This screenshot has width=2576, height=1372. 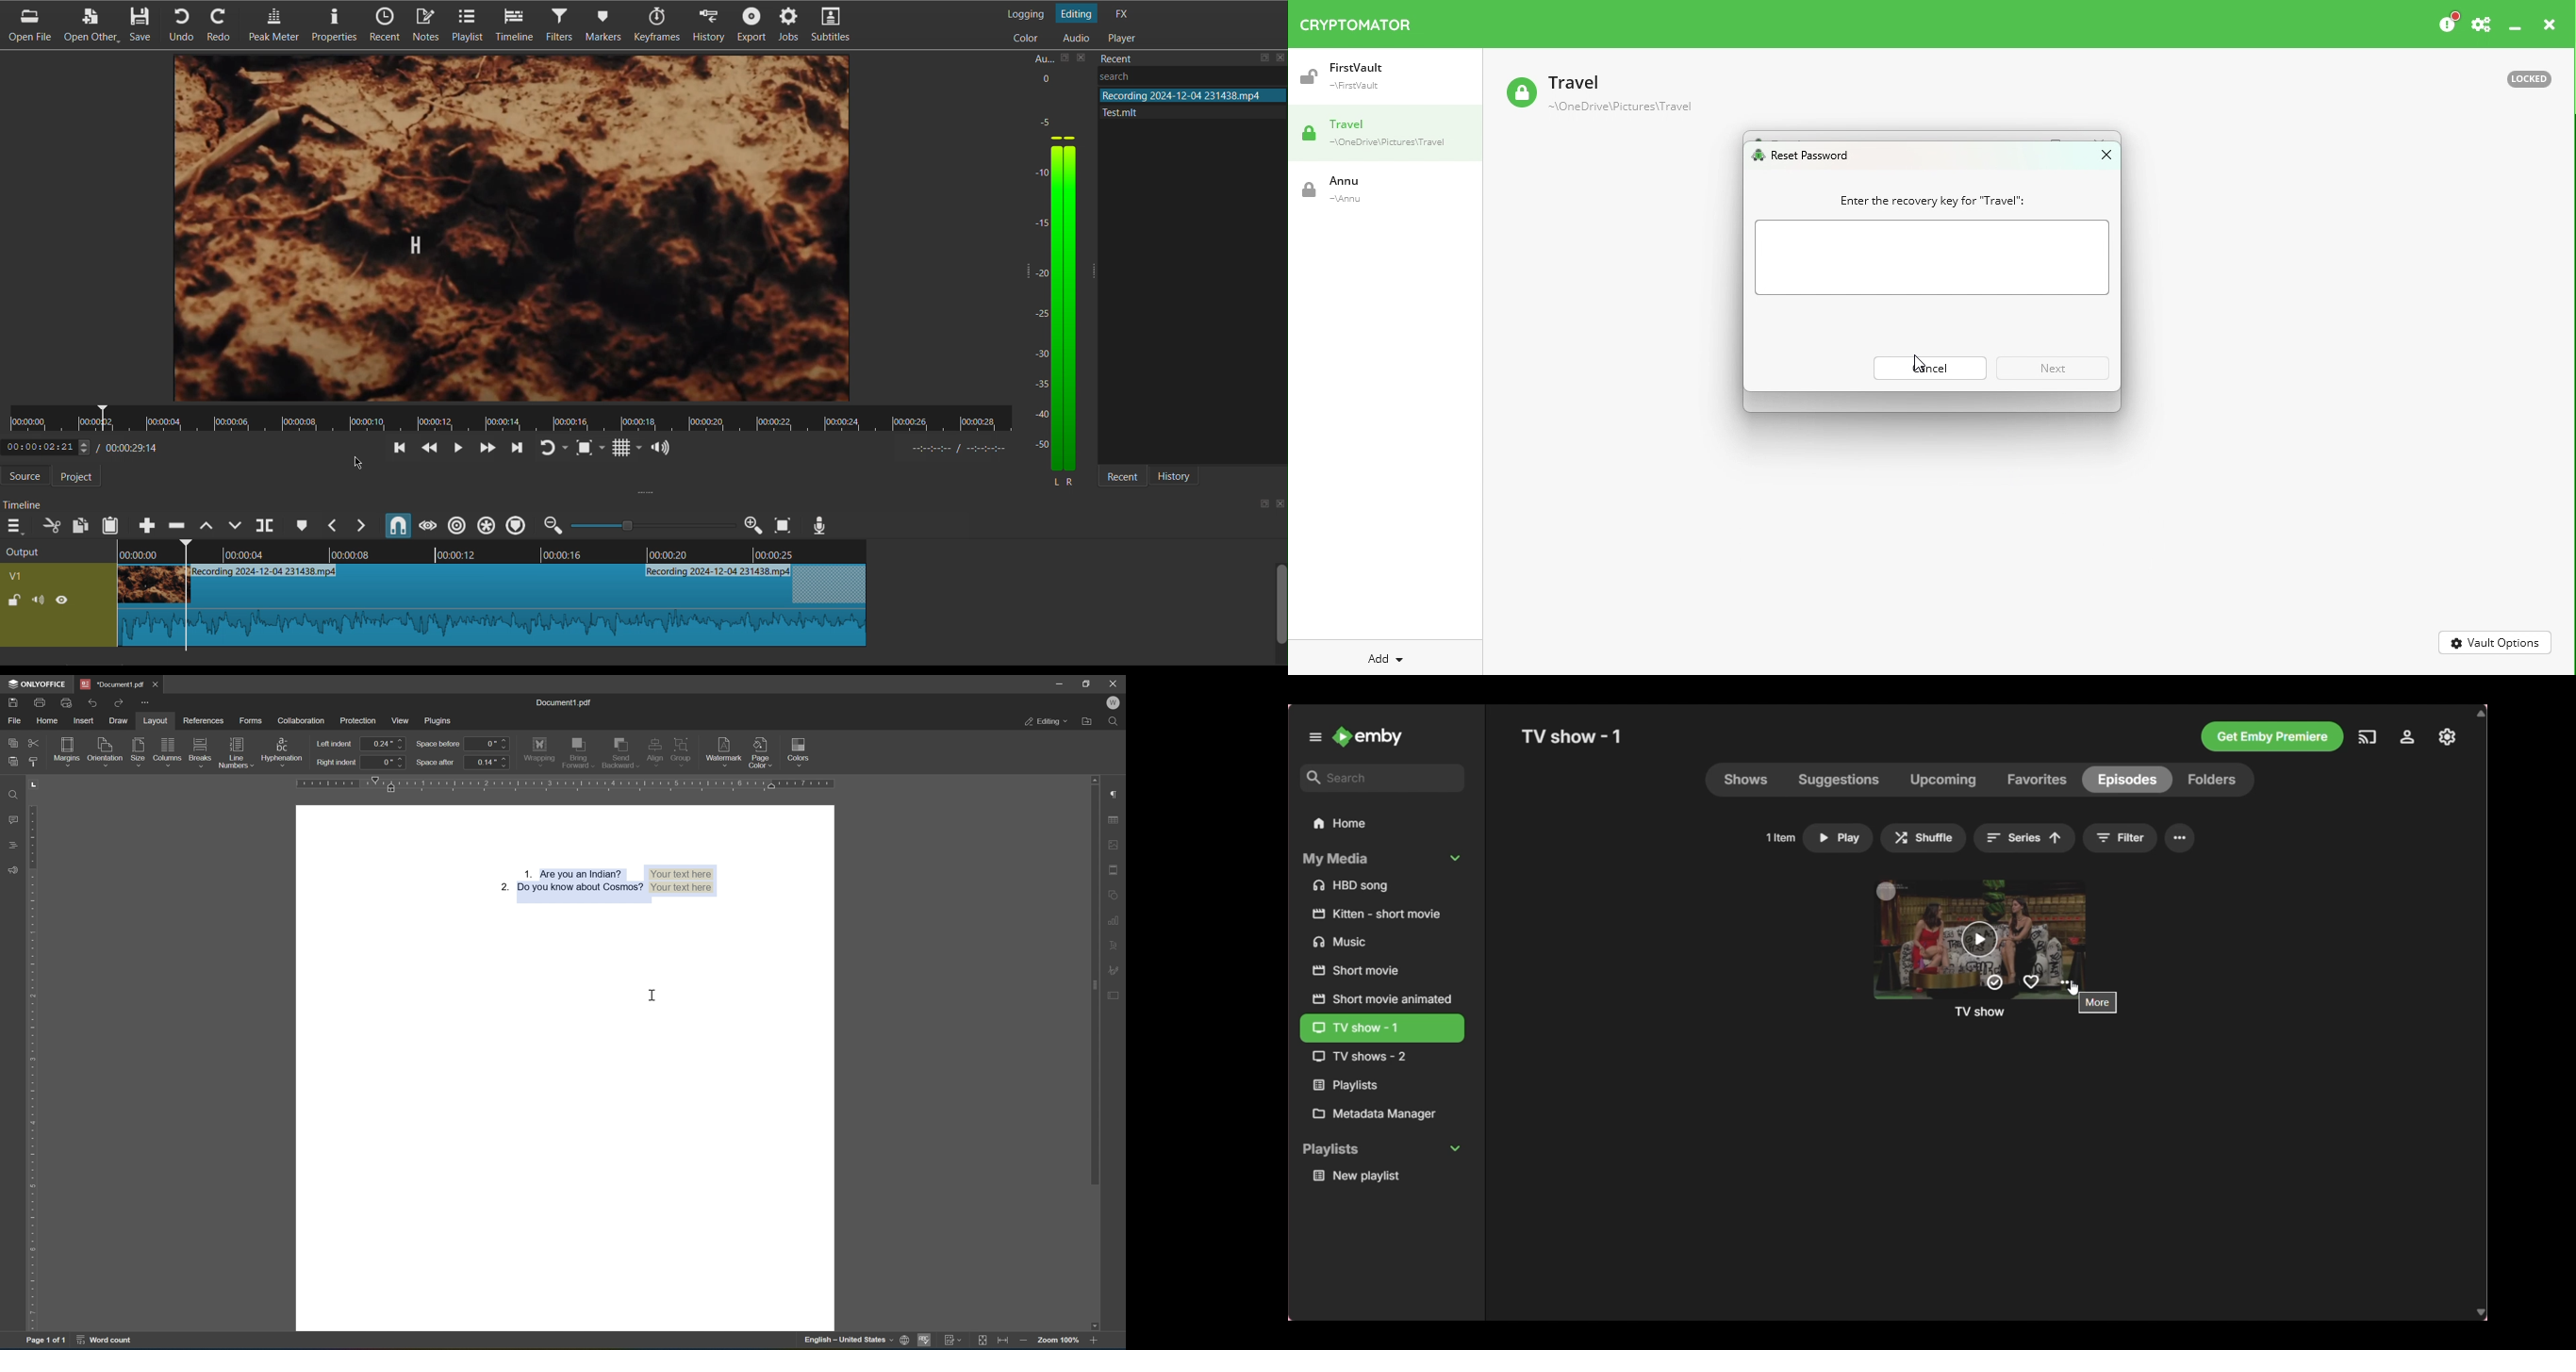 I want to click on Recovery key box, so click(x=1935, y=258).